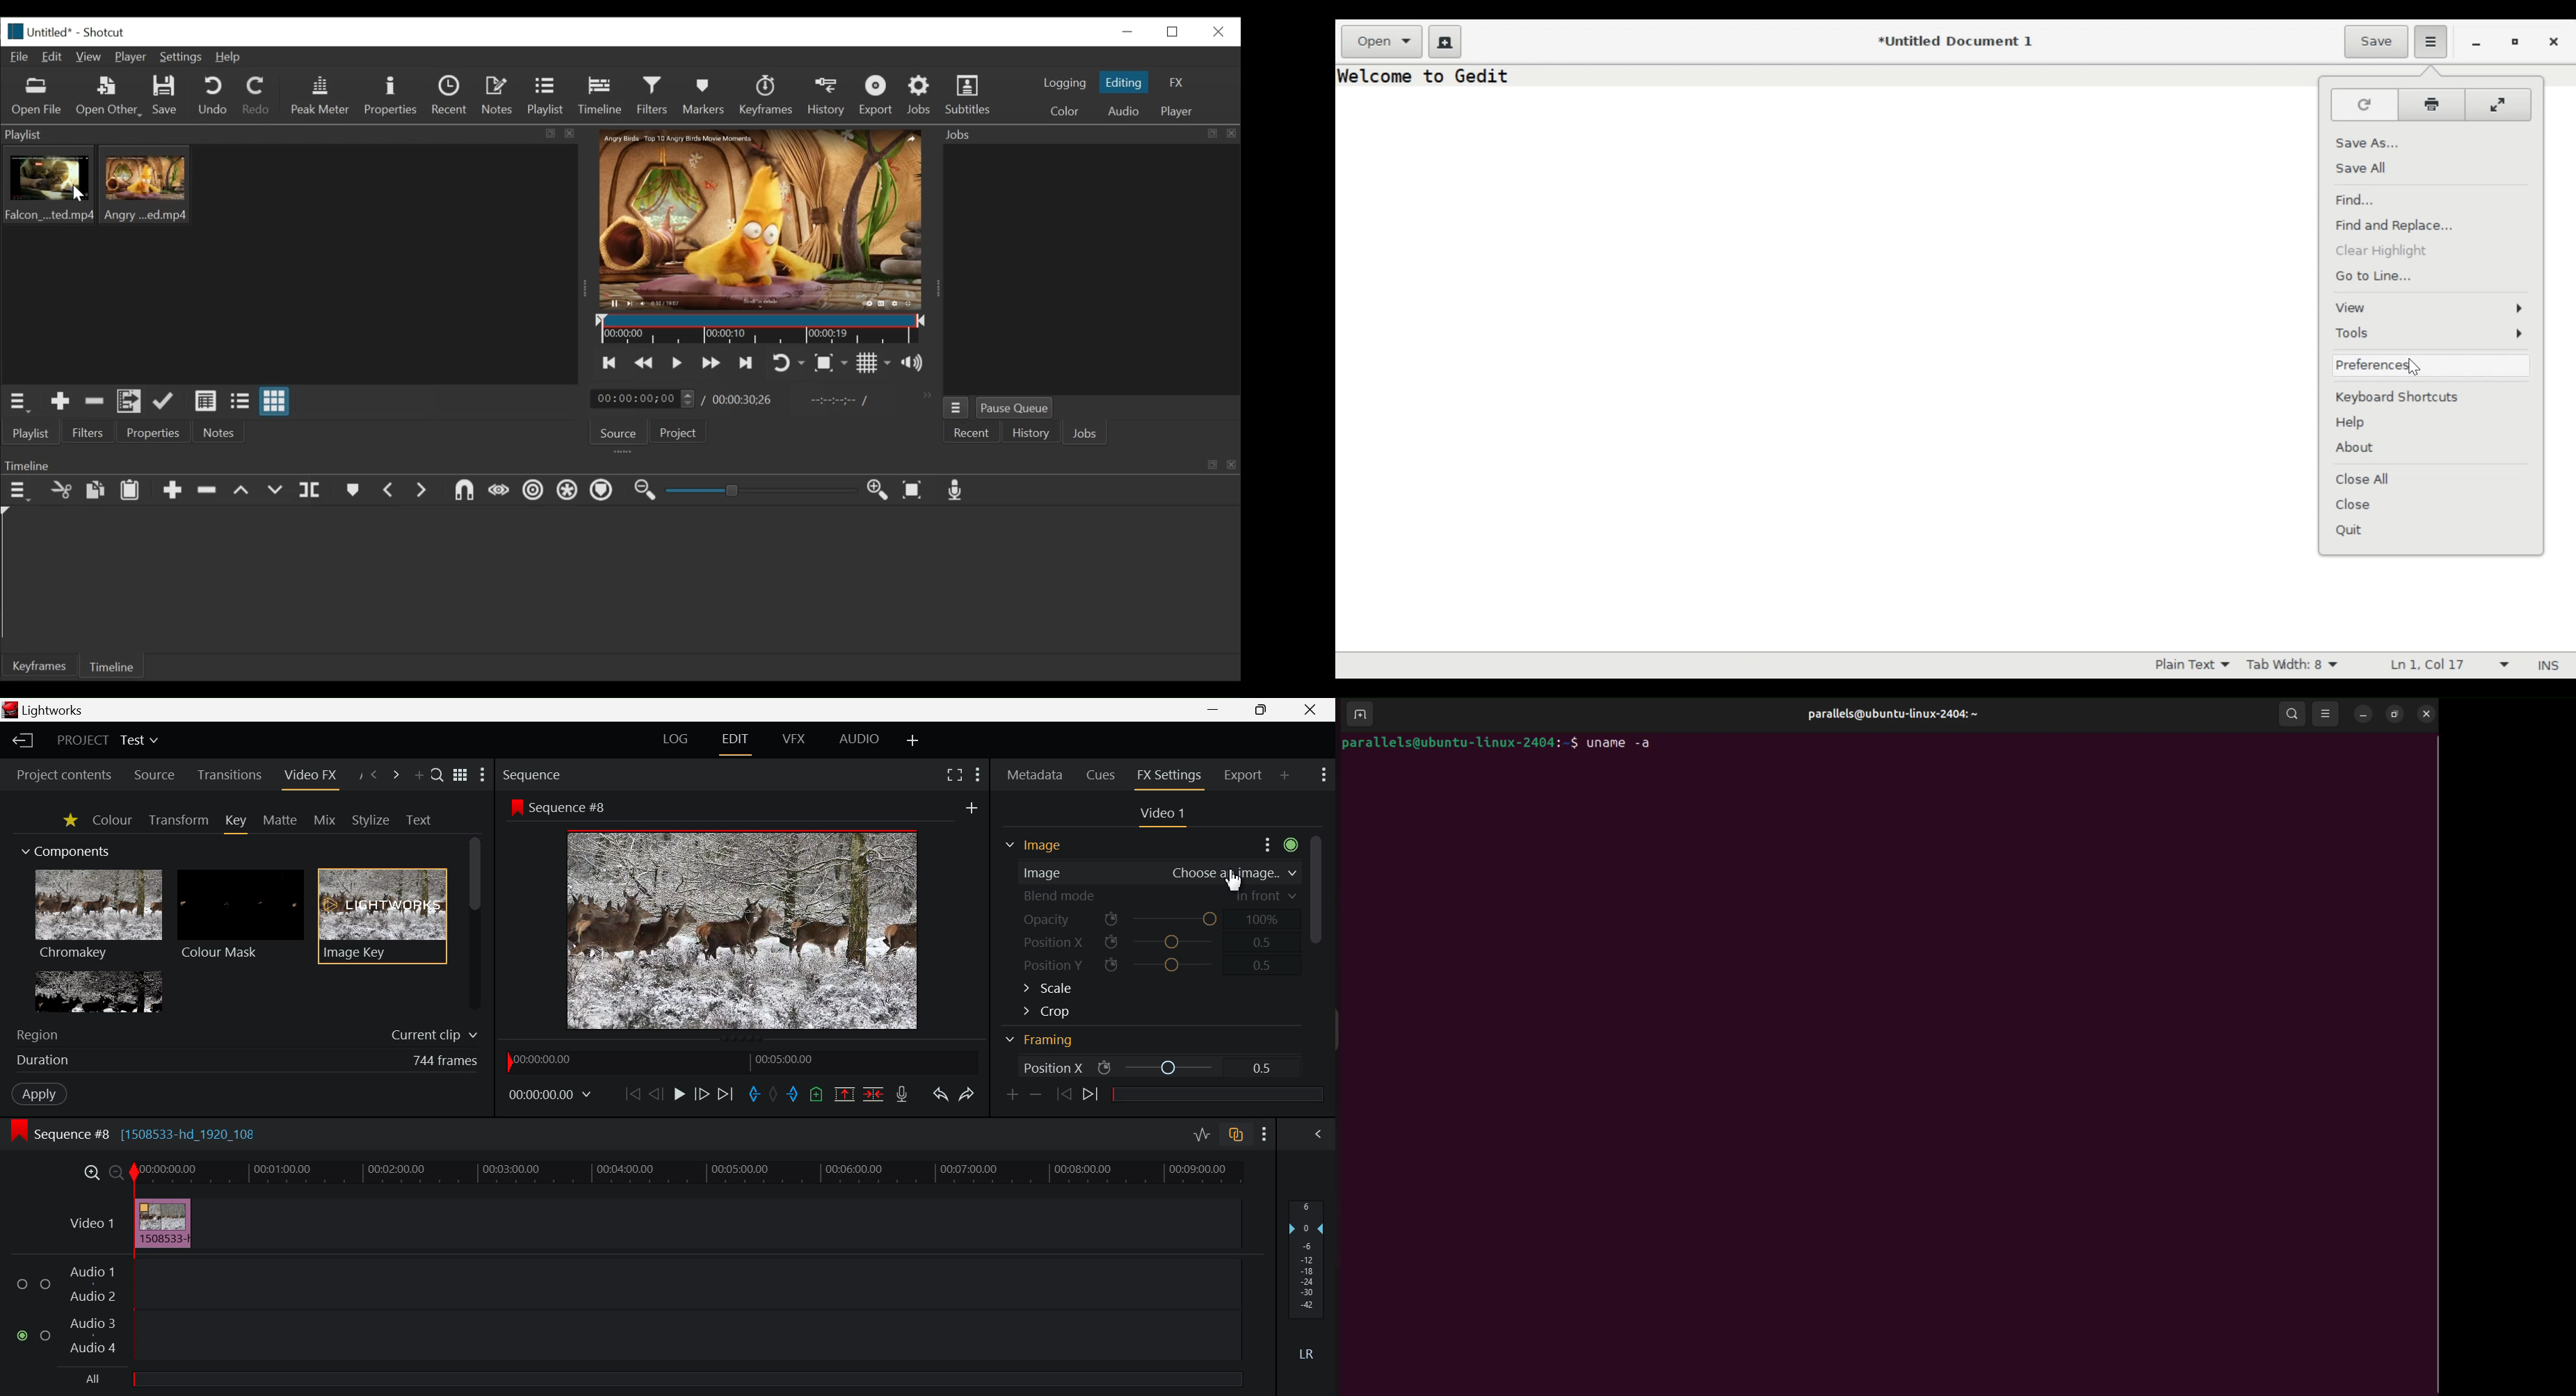  What do you see at coordinates (879, 97) in the screenshot?
I see `Export` at bounding box center [879, 97].